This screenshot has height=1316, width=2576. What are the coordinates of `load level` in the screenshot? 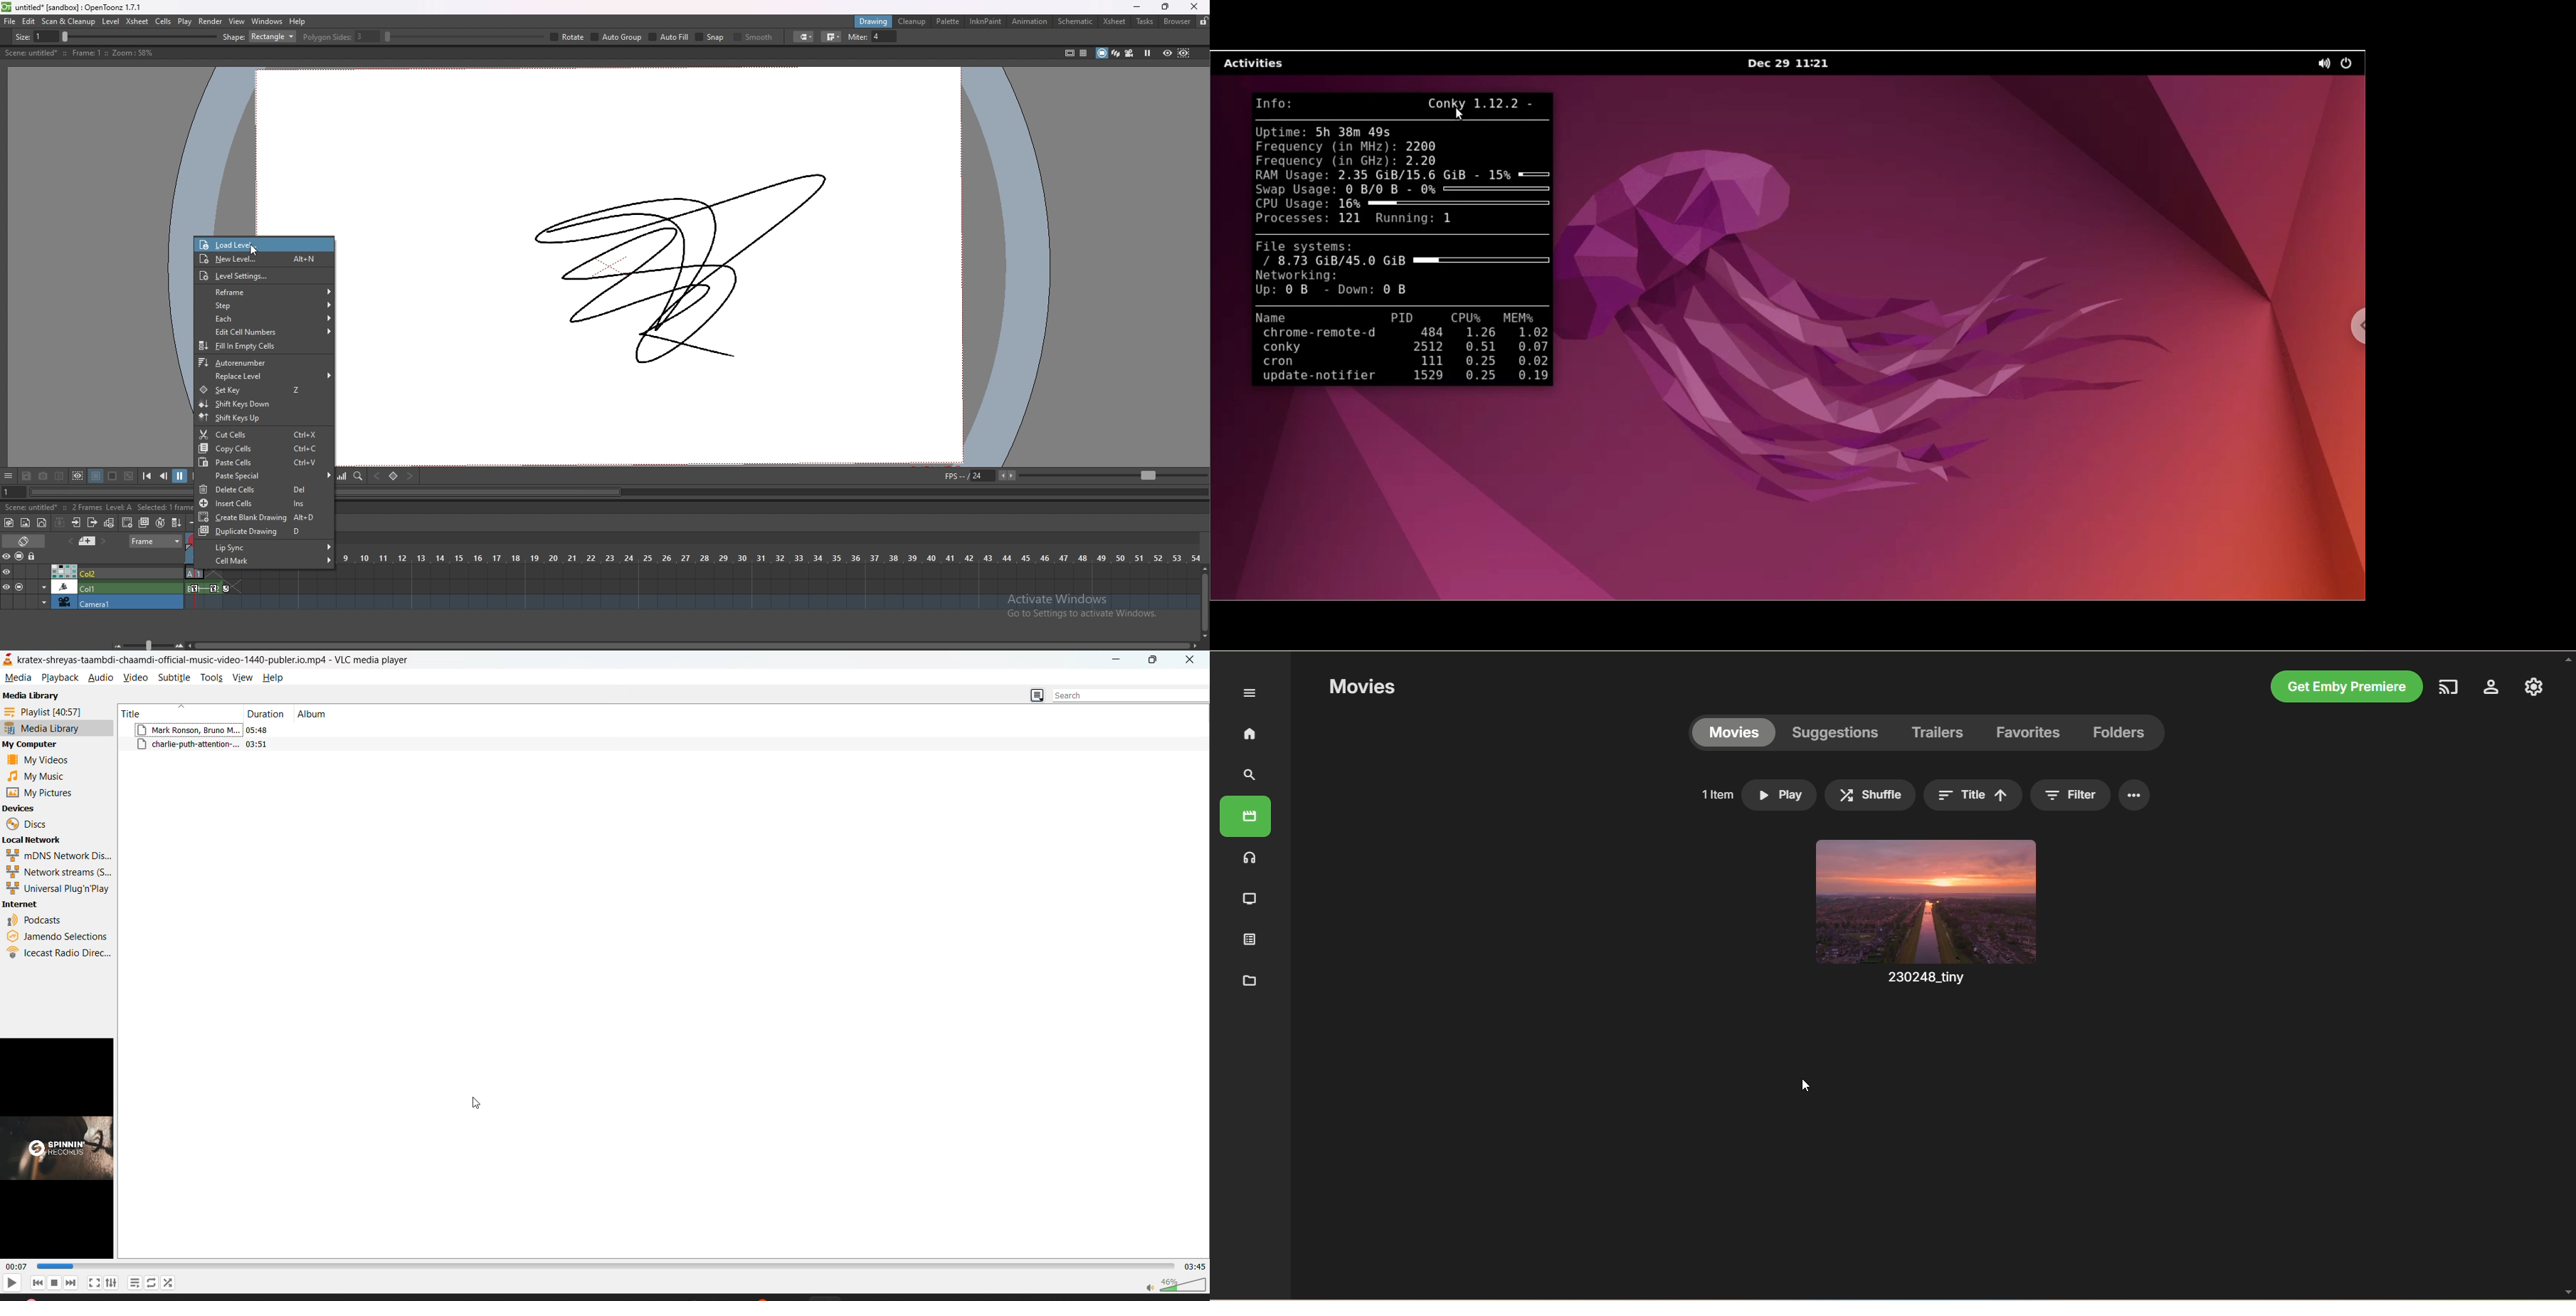 It's located at (223, 245).